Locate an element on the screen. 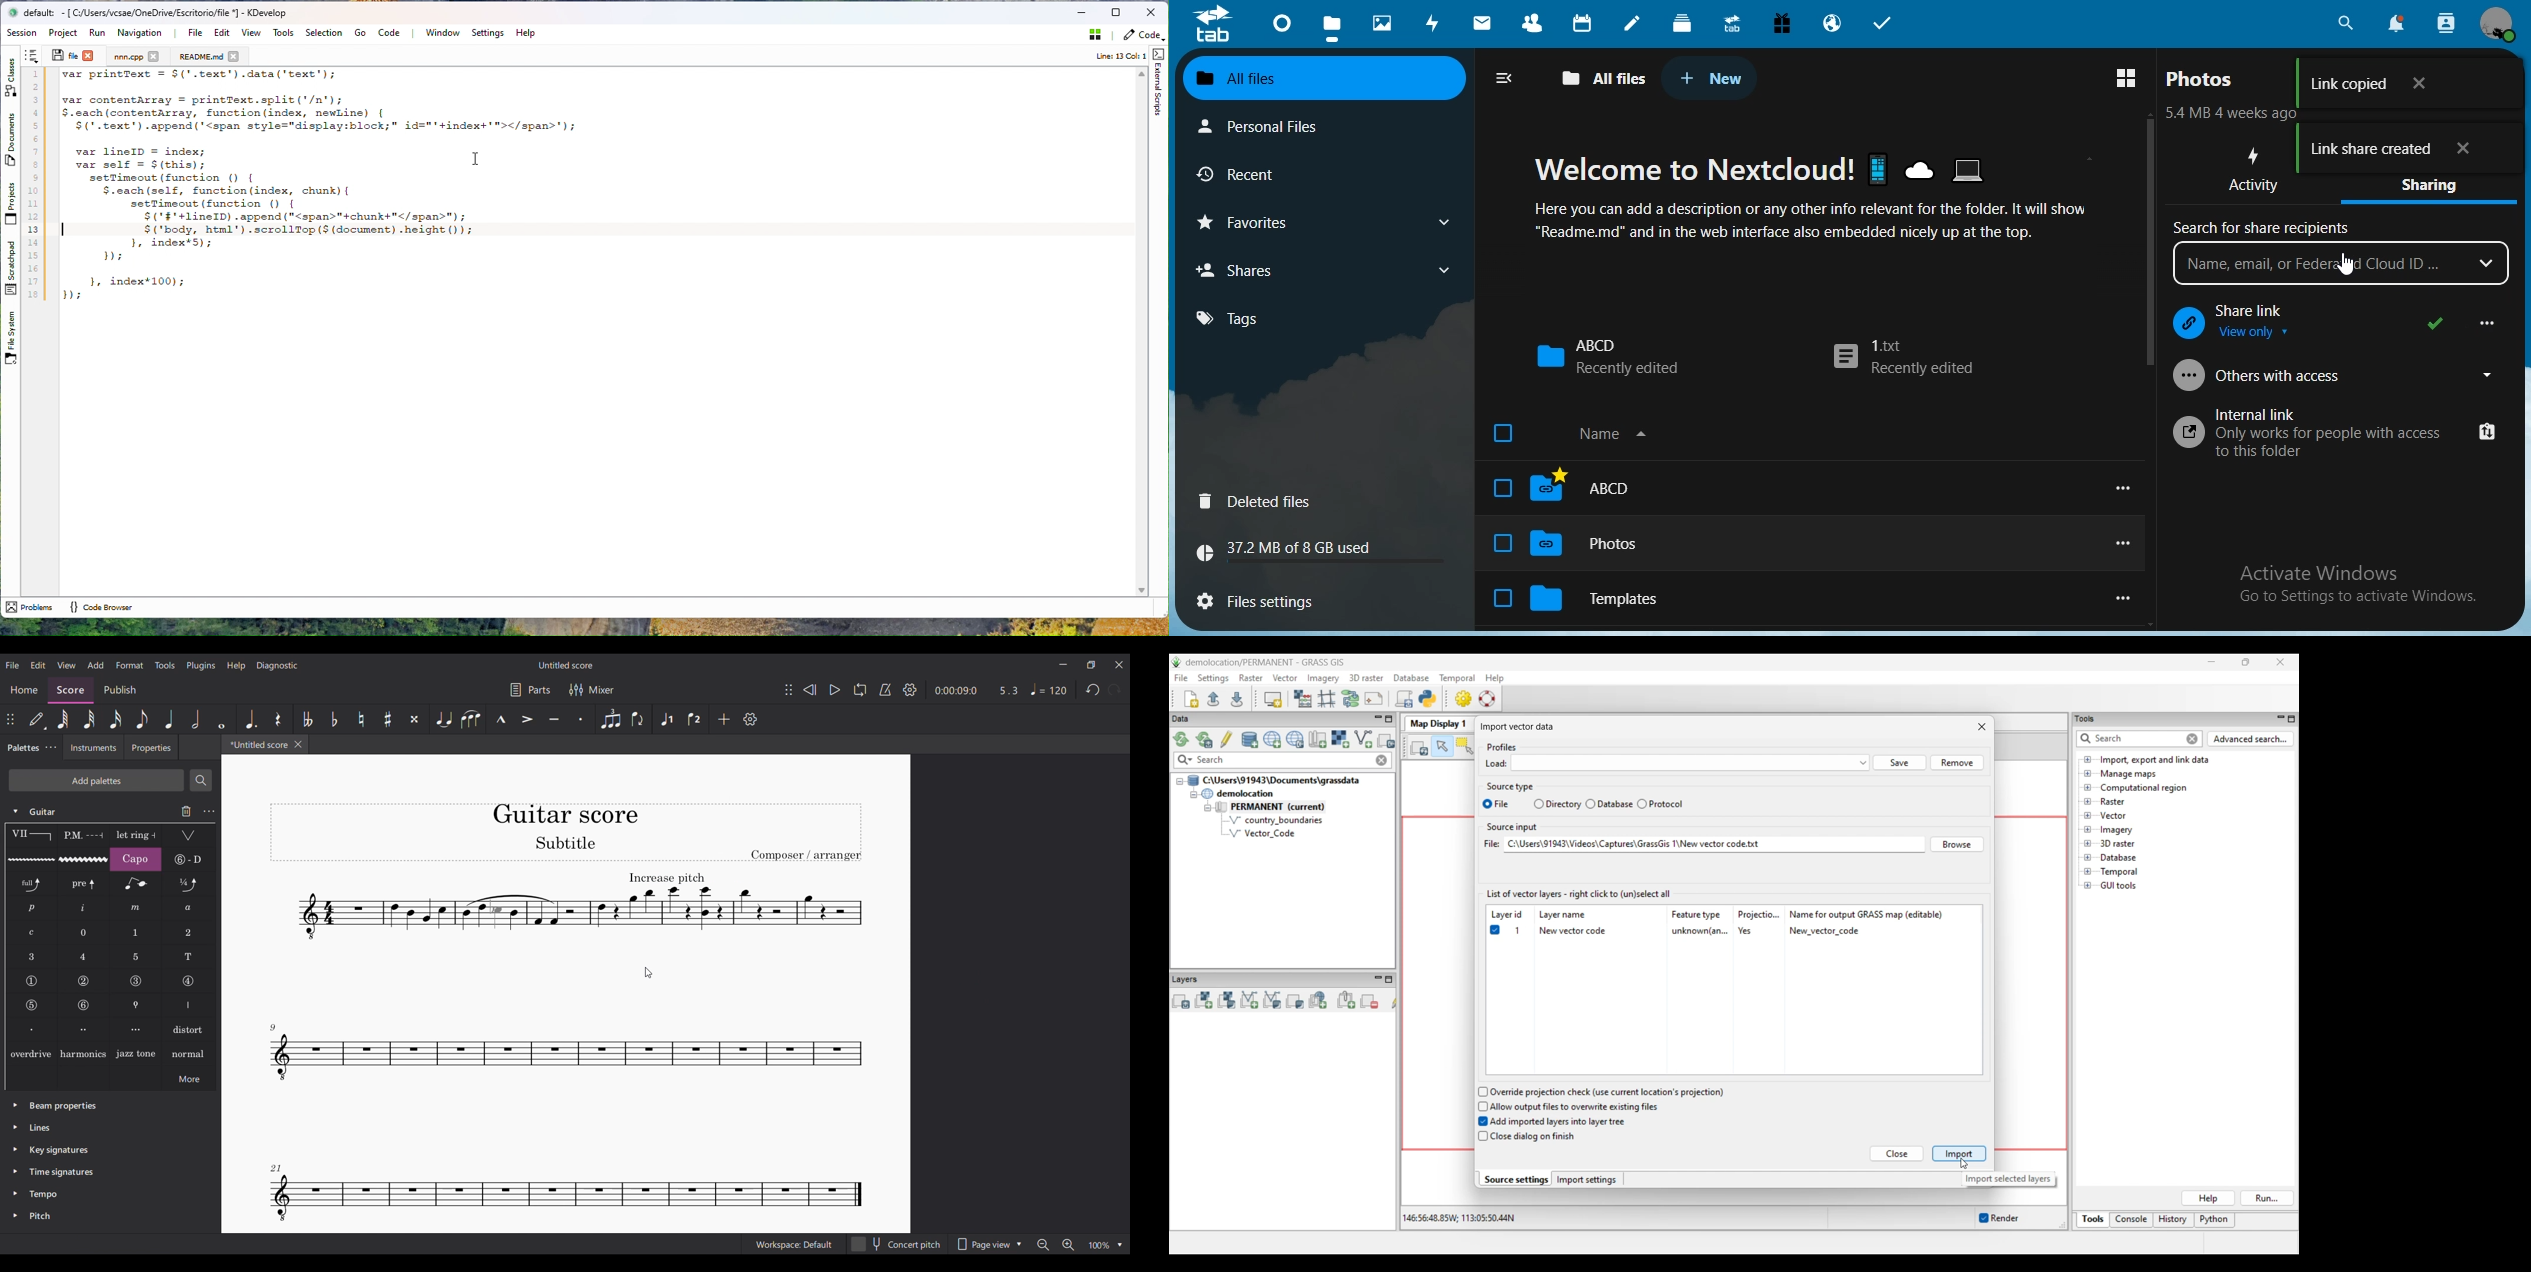  Add is located at coordinates (724, 718).